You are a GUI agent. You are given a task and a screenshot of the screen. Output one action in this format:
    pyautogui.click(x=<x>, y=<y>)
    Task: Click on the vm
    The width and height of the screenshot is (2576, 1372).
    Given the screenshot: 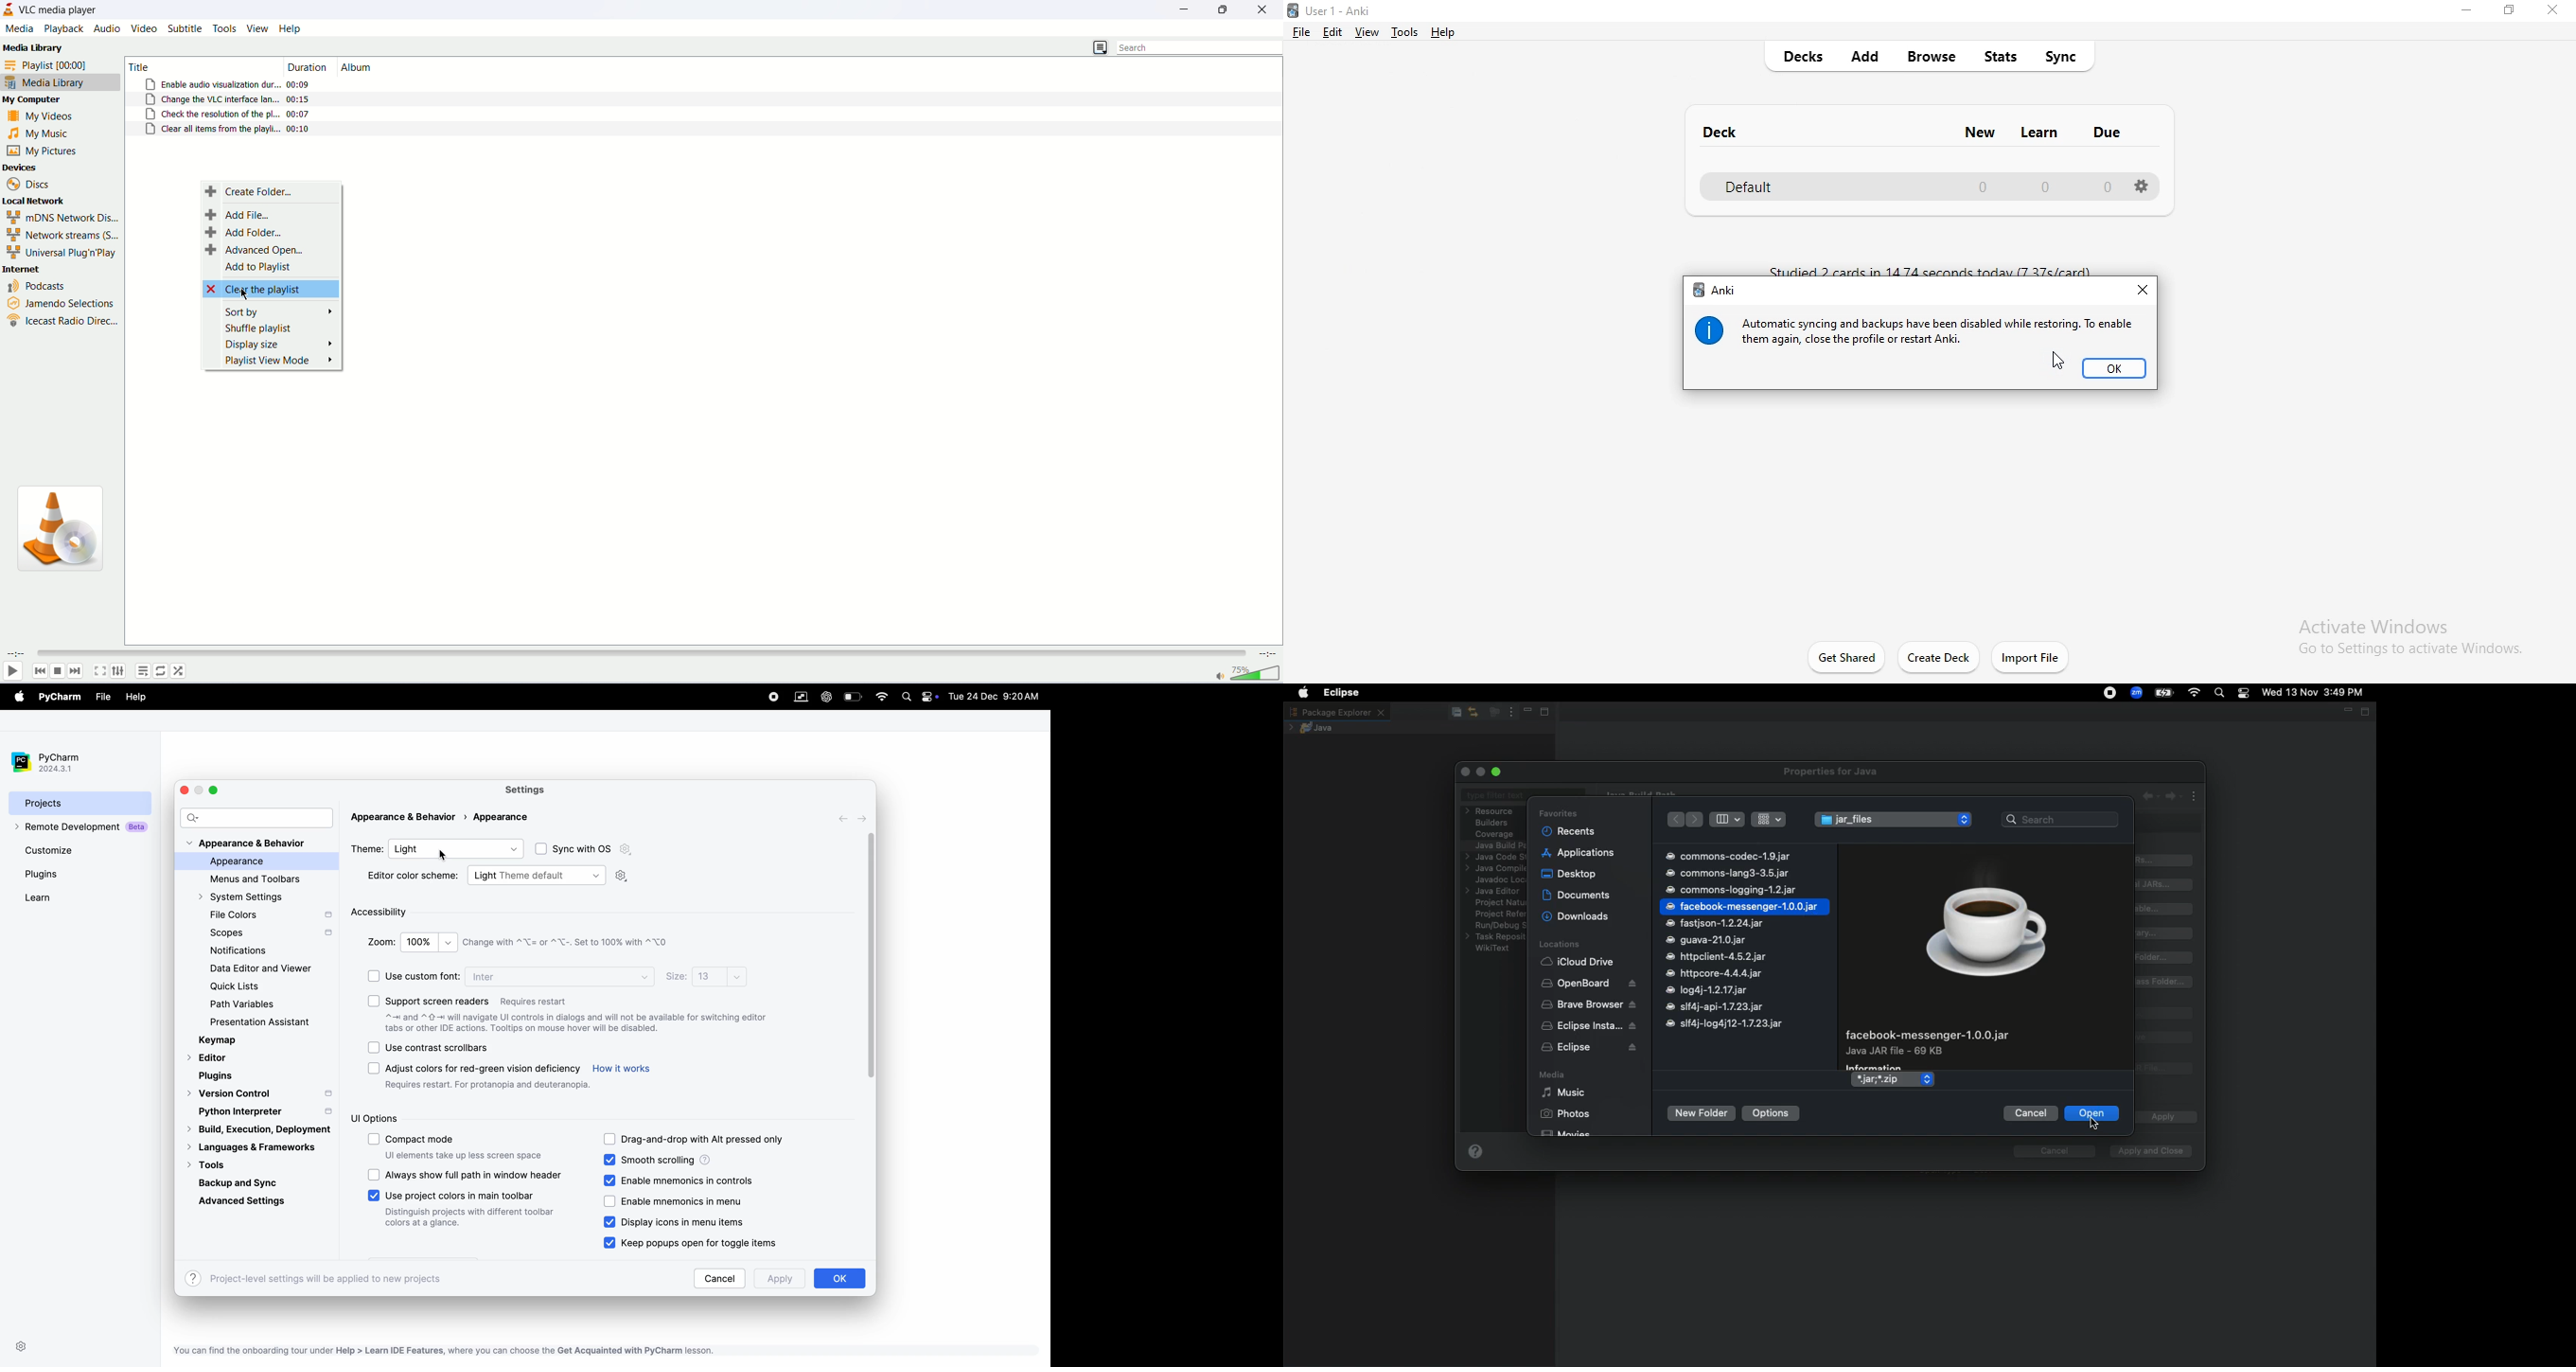 What is the action you would take?
    pyautogui.click(x=801, y=697)
    